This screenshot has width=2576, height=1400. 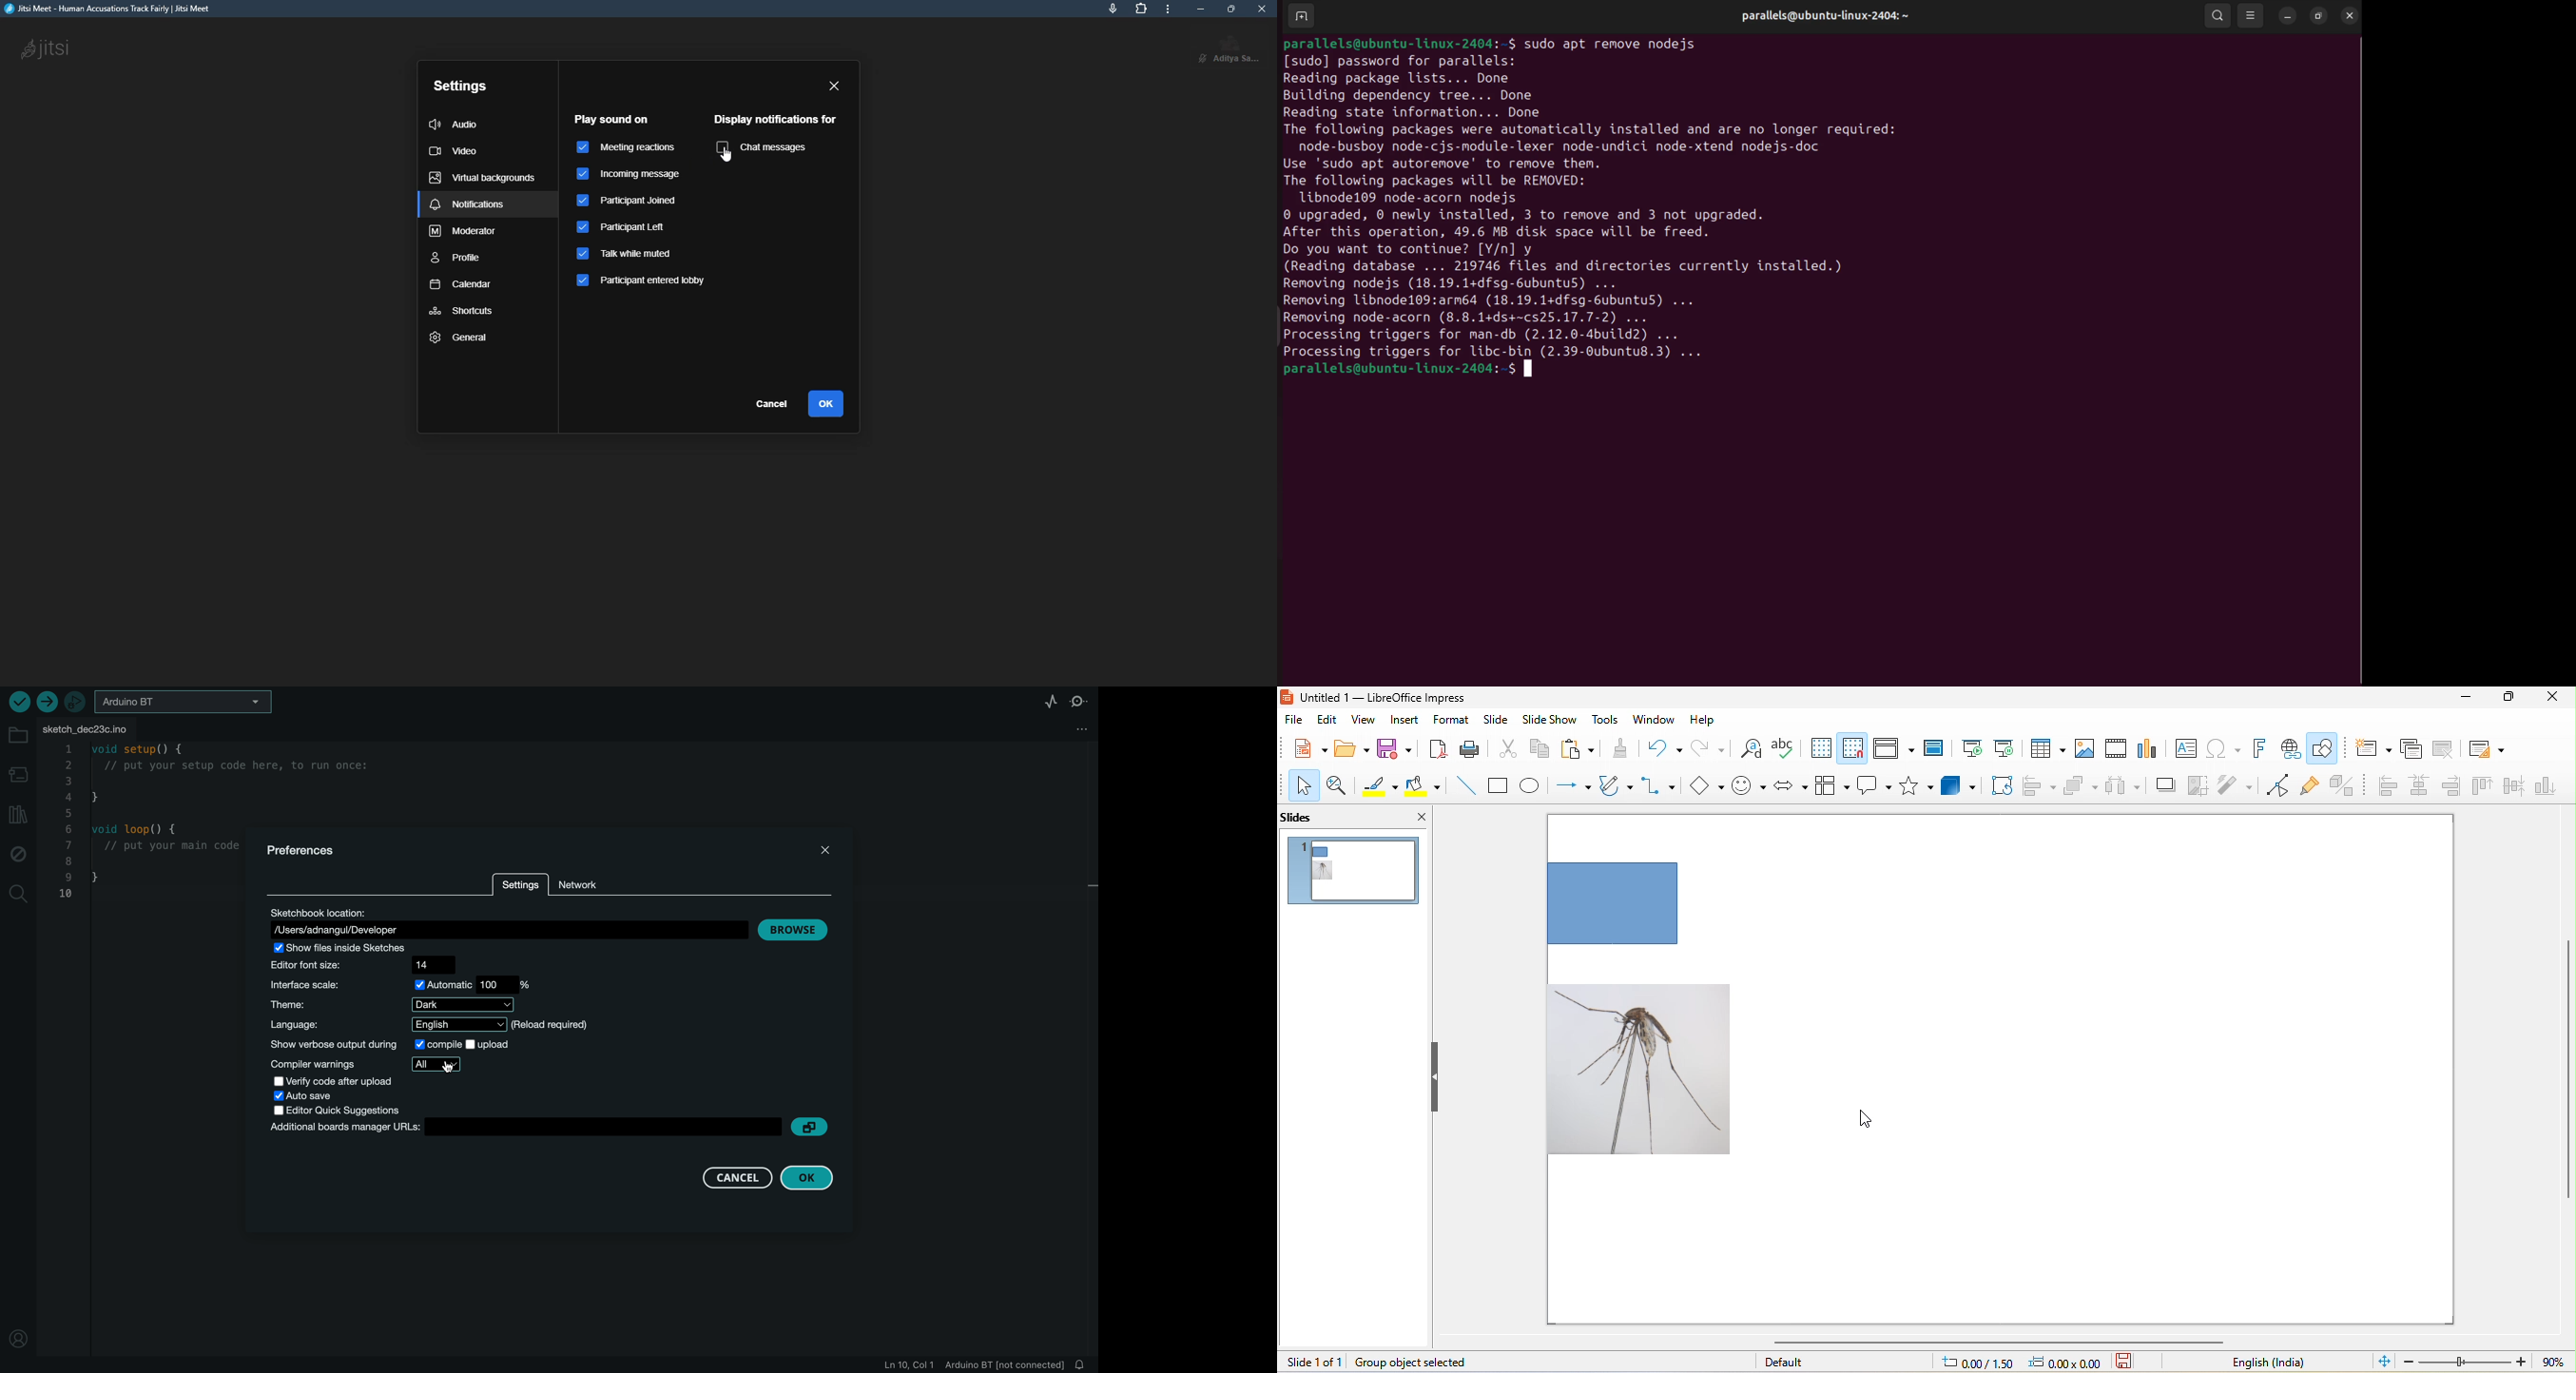 I want to click on symbol shape, so click(x=1747, y=787).